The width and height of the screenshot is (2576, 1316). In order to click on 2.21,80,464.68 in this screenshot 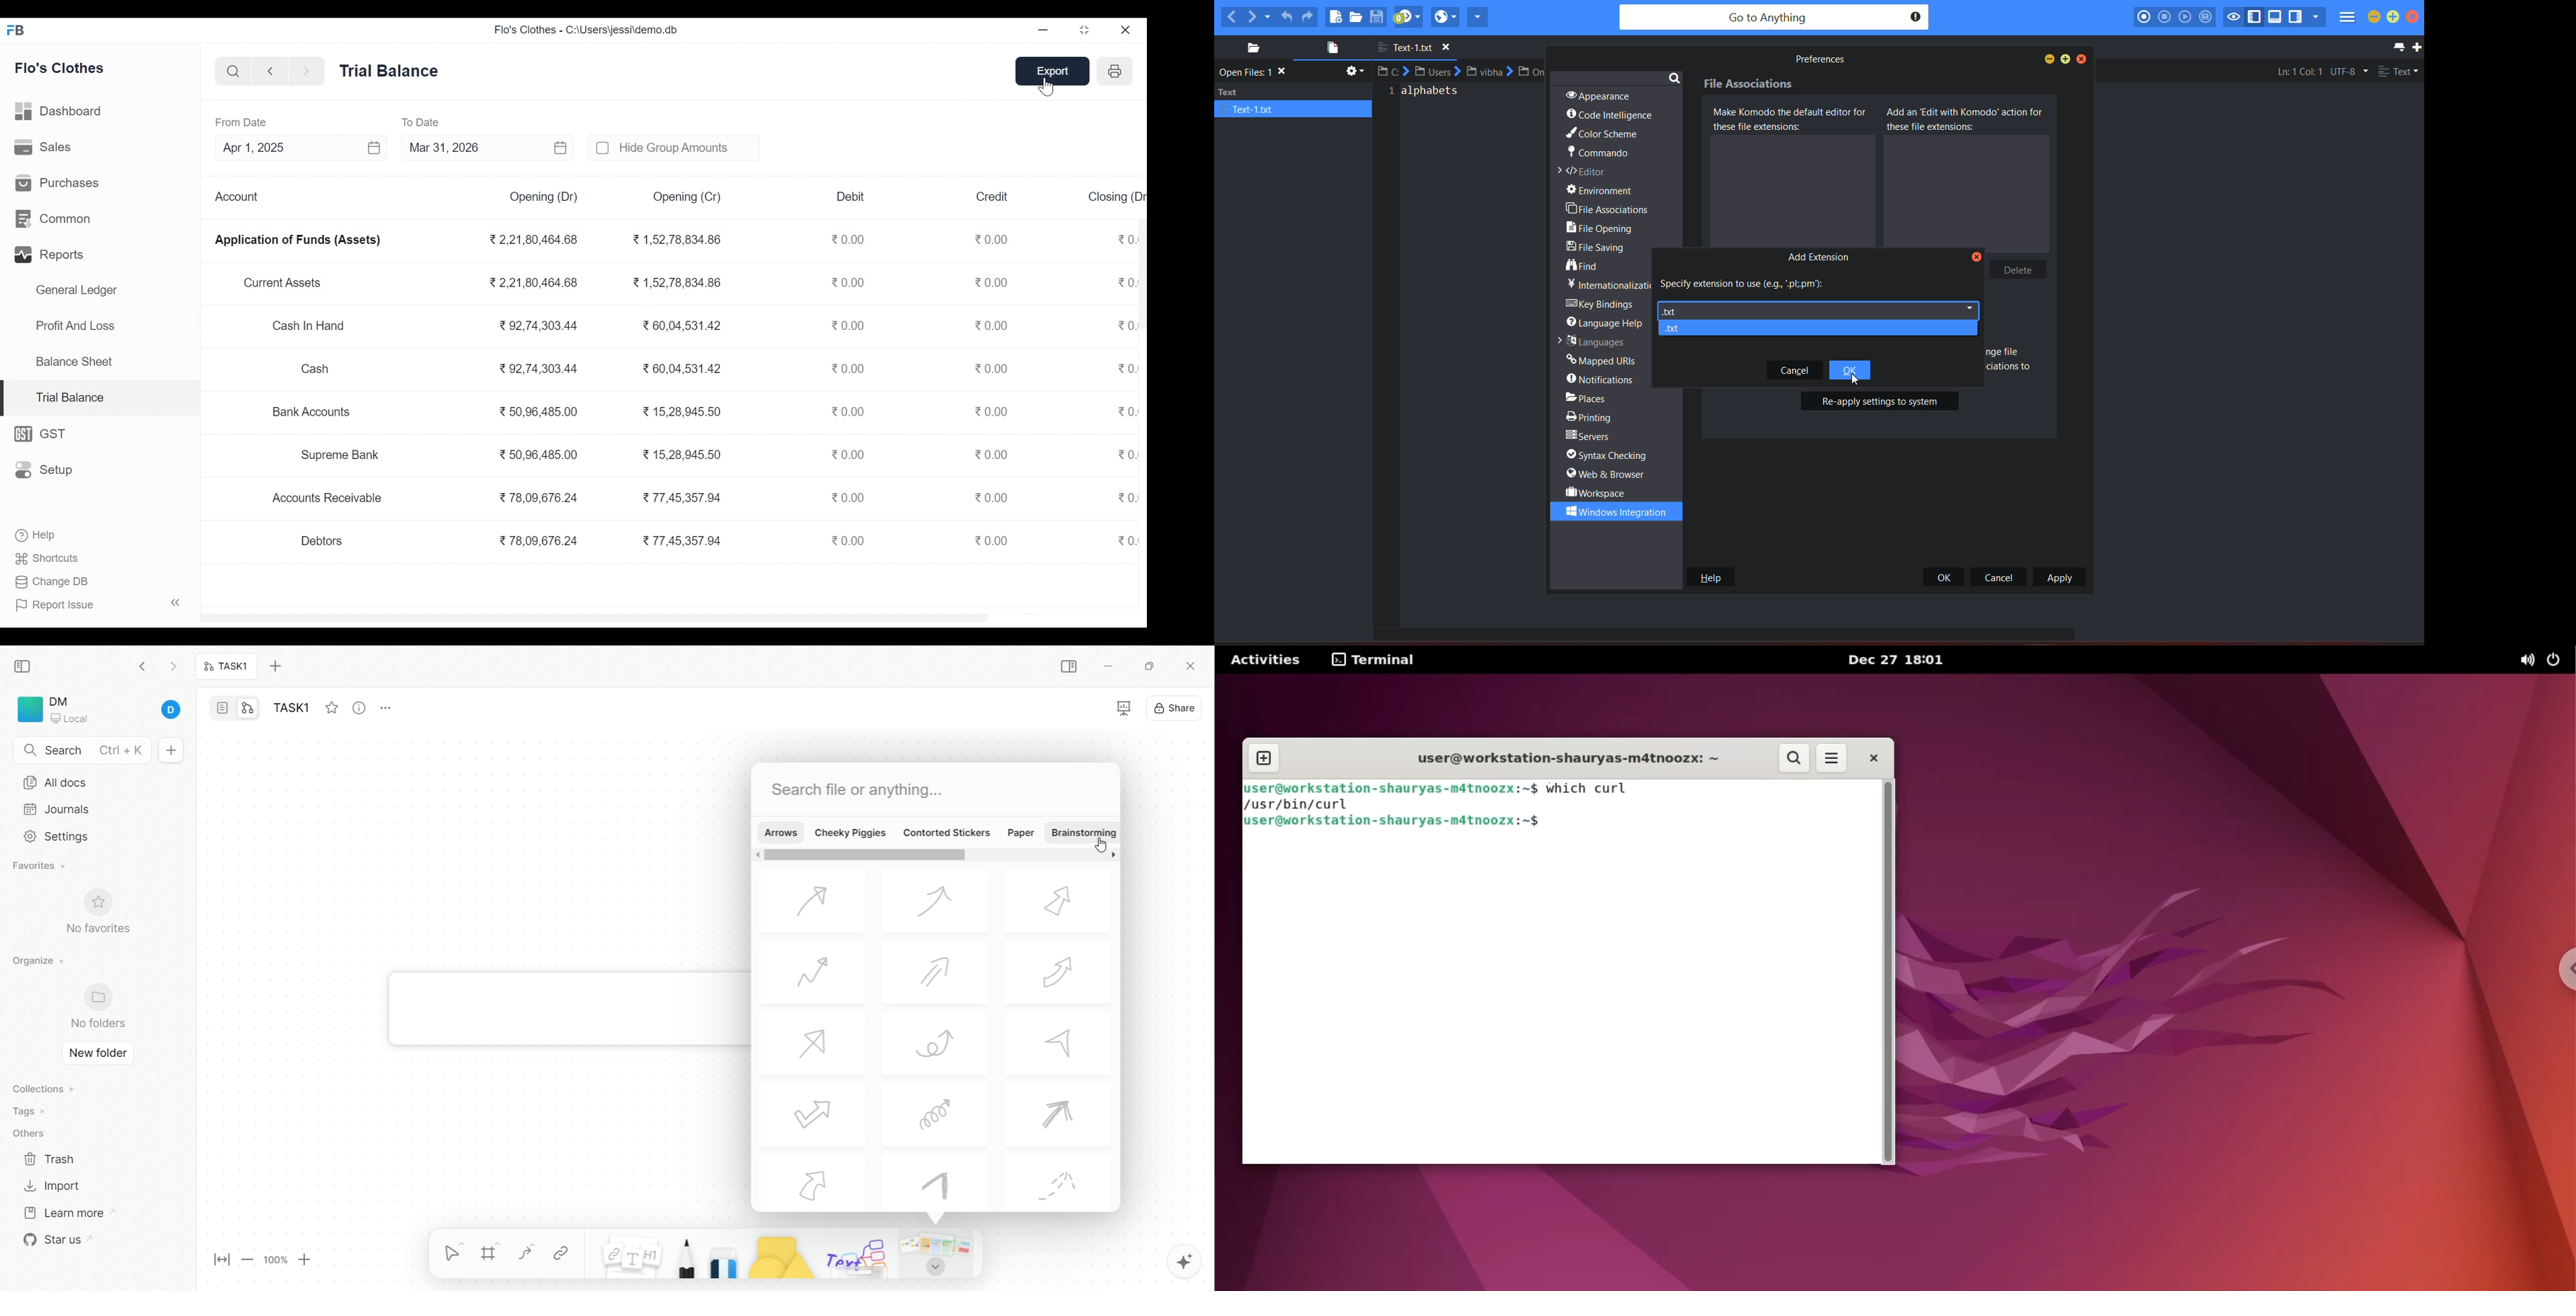, I will do `click(534, 282)`.